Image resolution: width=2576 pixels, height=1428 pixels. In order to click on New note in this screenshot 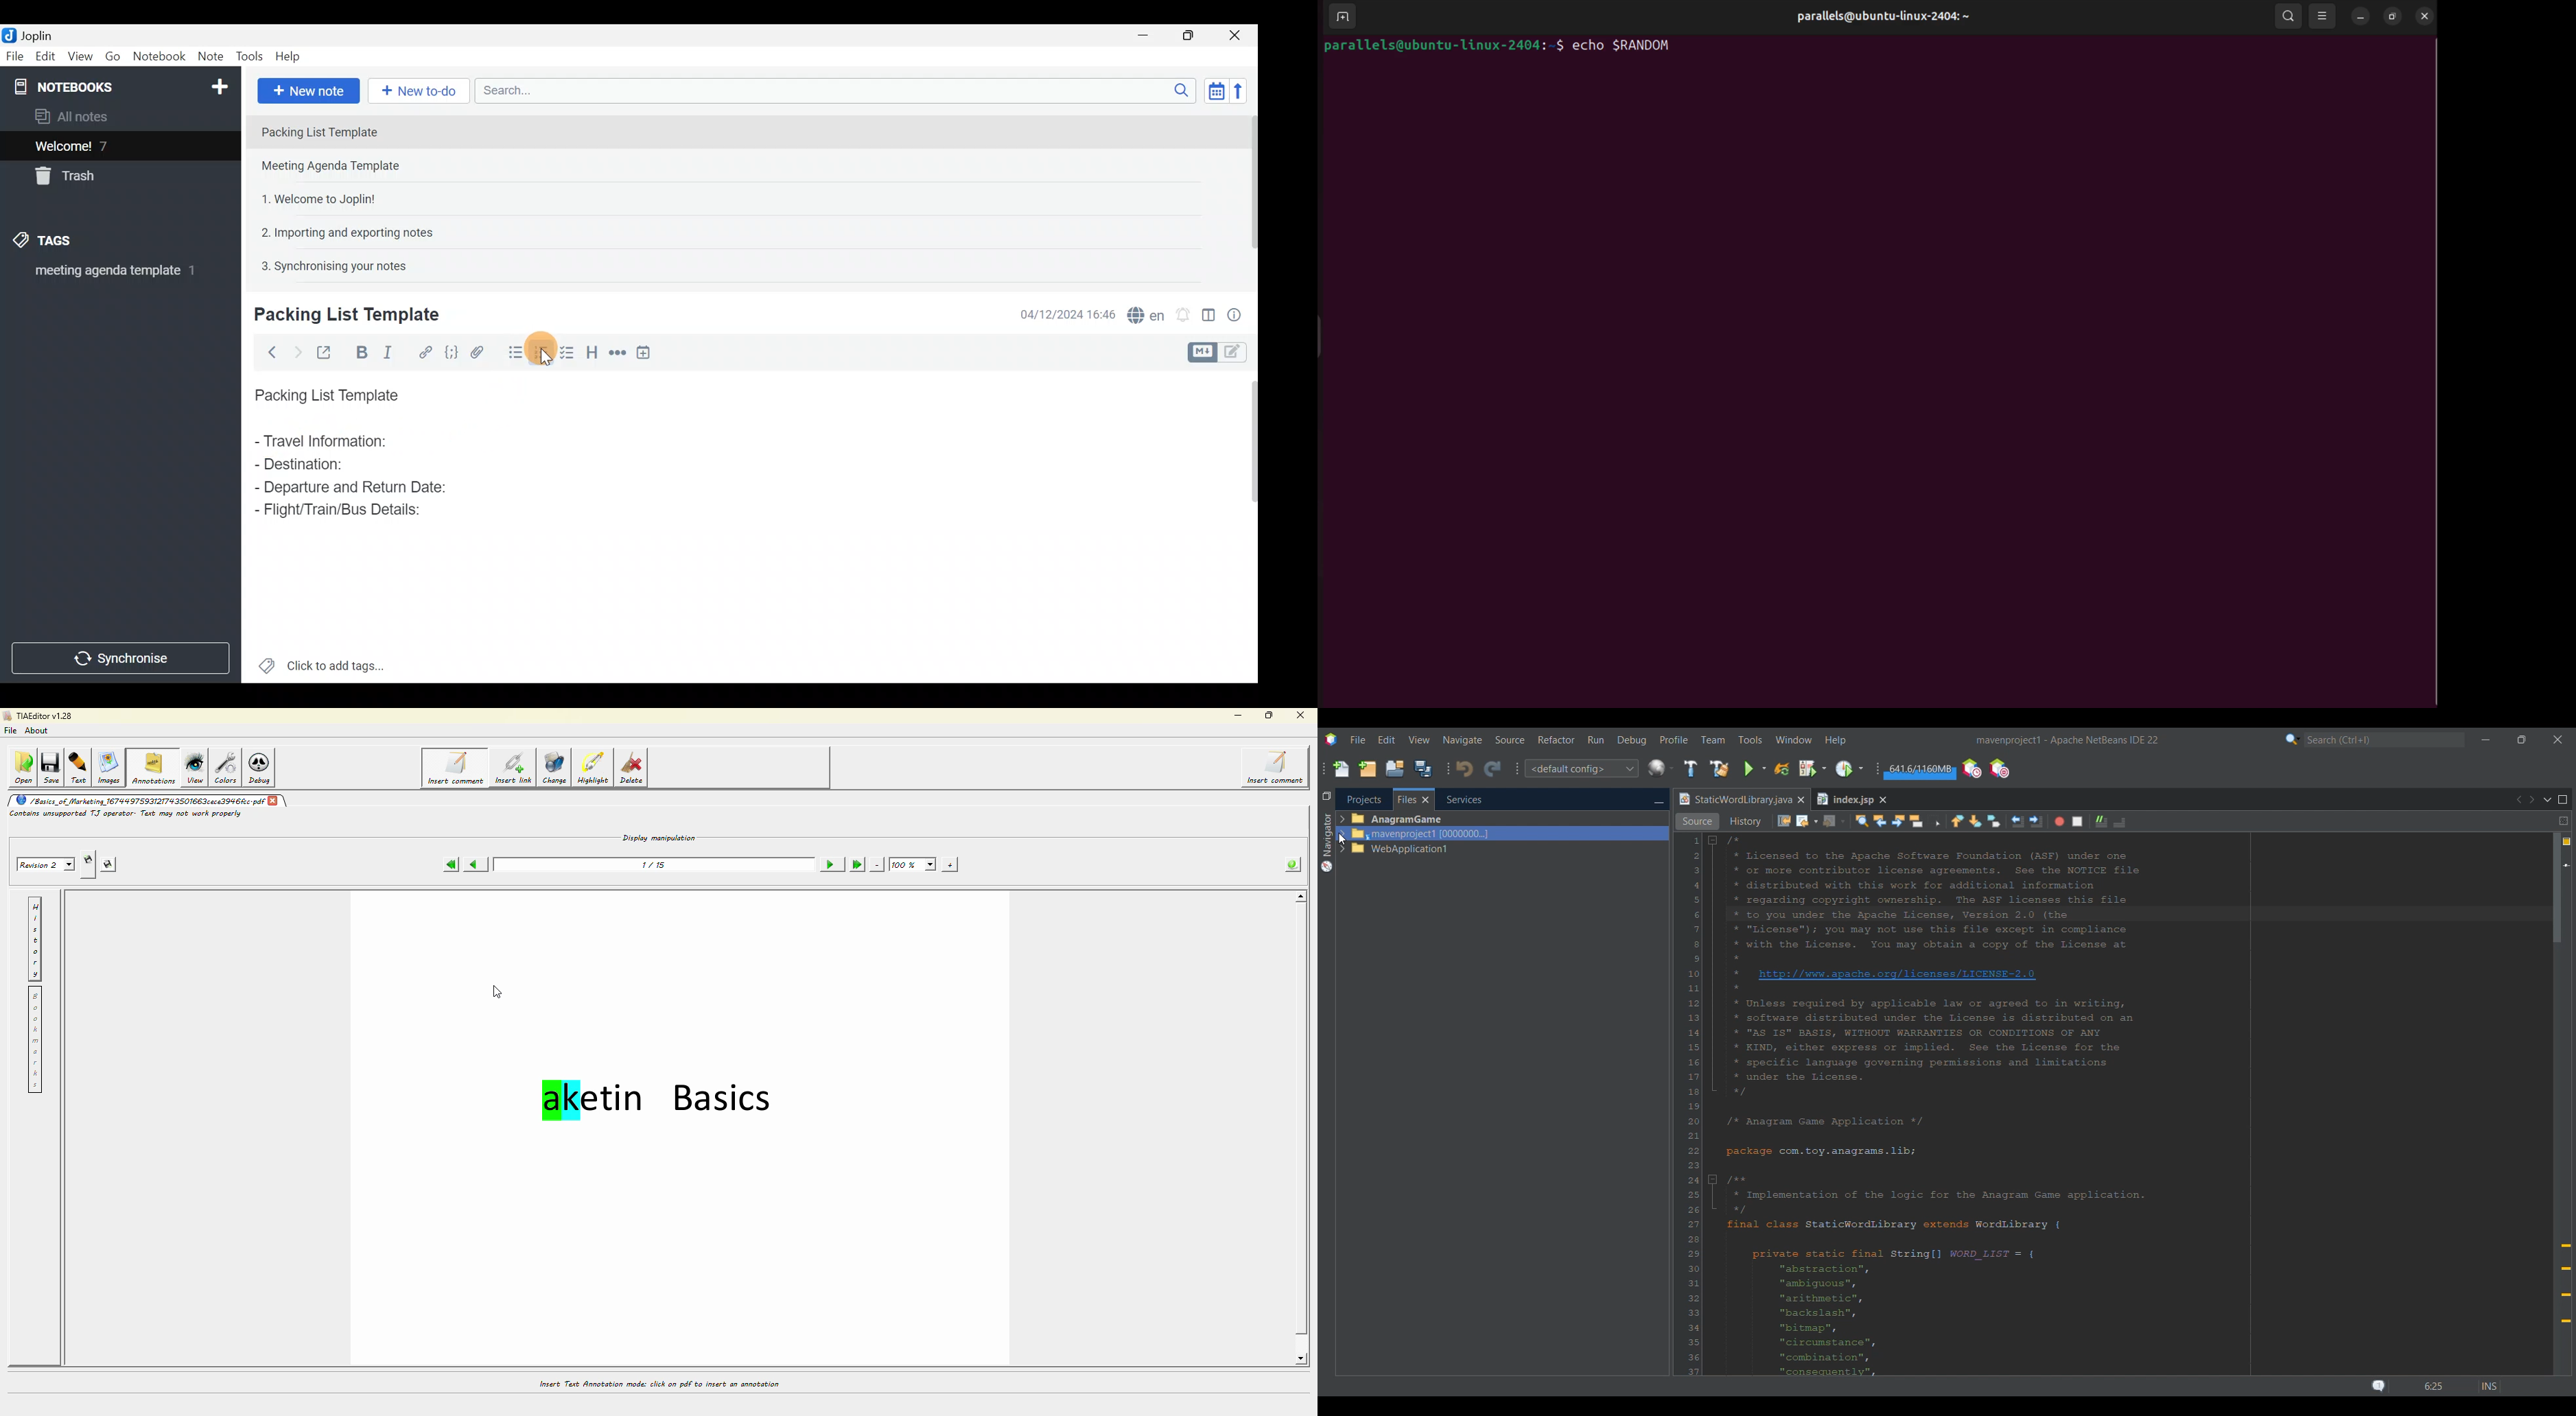, I will do `click(308, 89)`.